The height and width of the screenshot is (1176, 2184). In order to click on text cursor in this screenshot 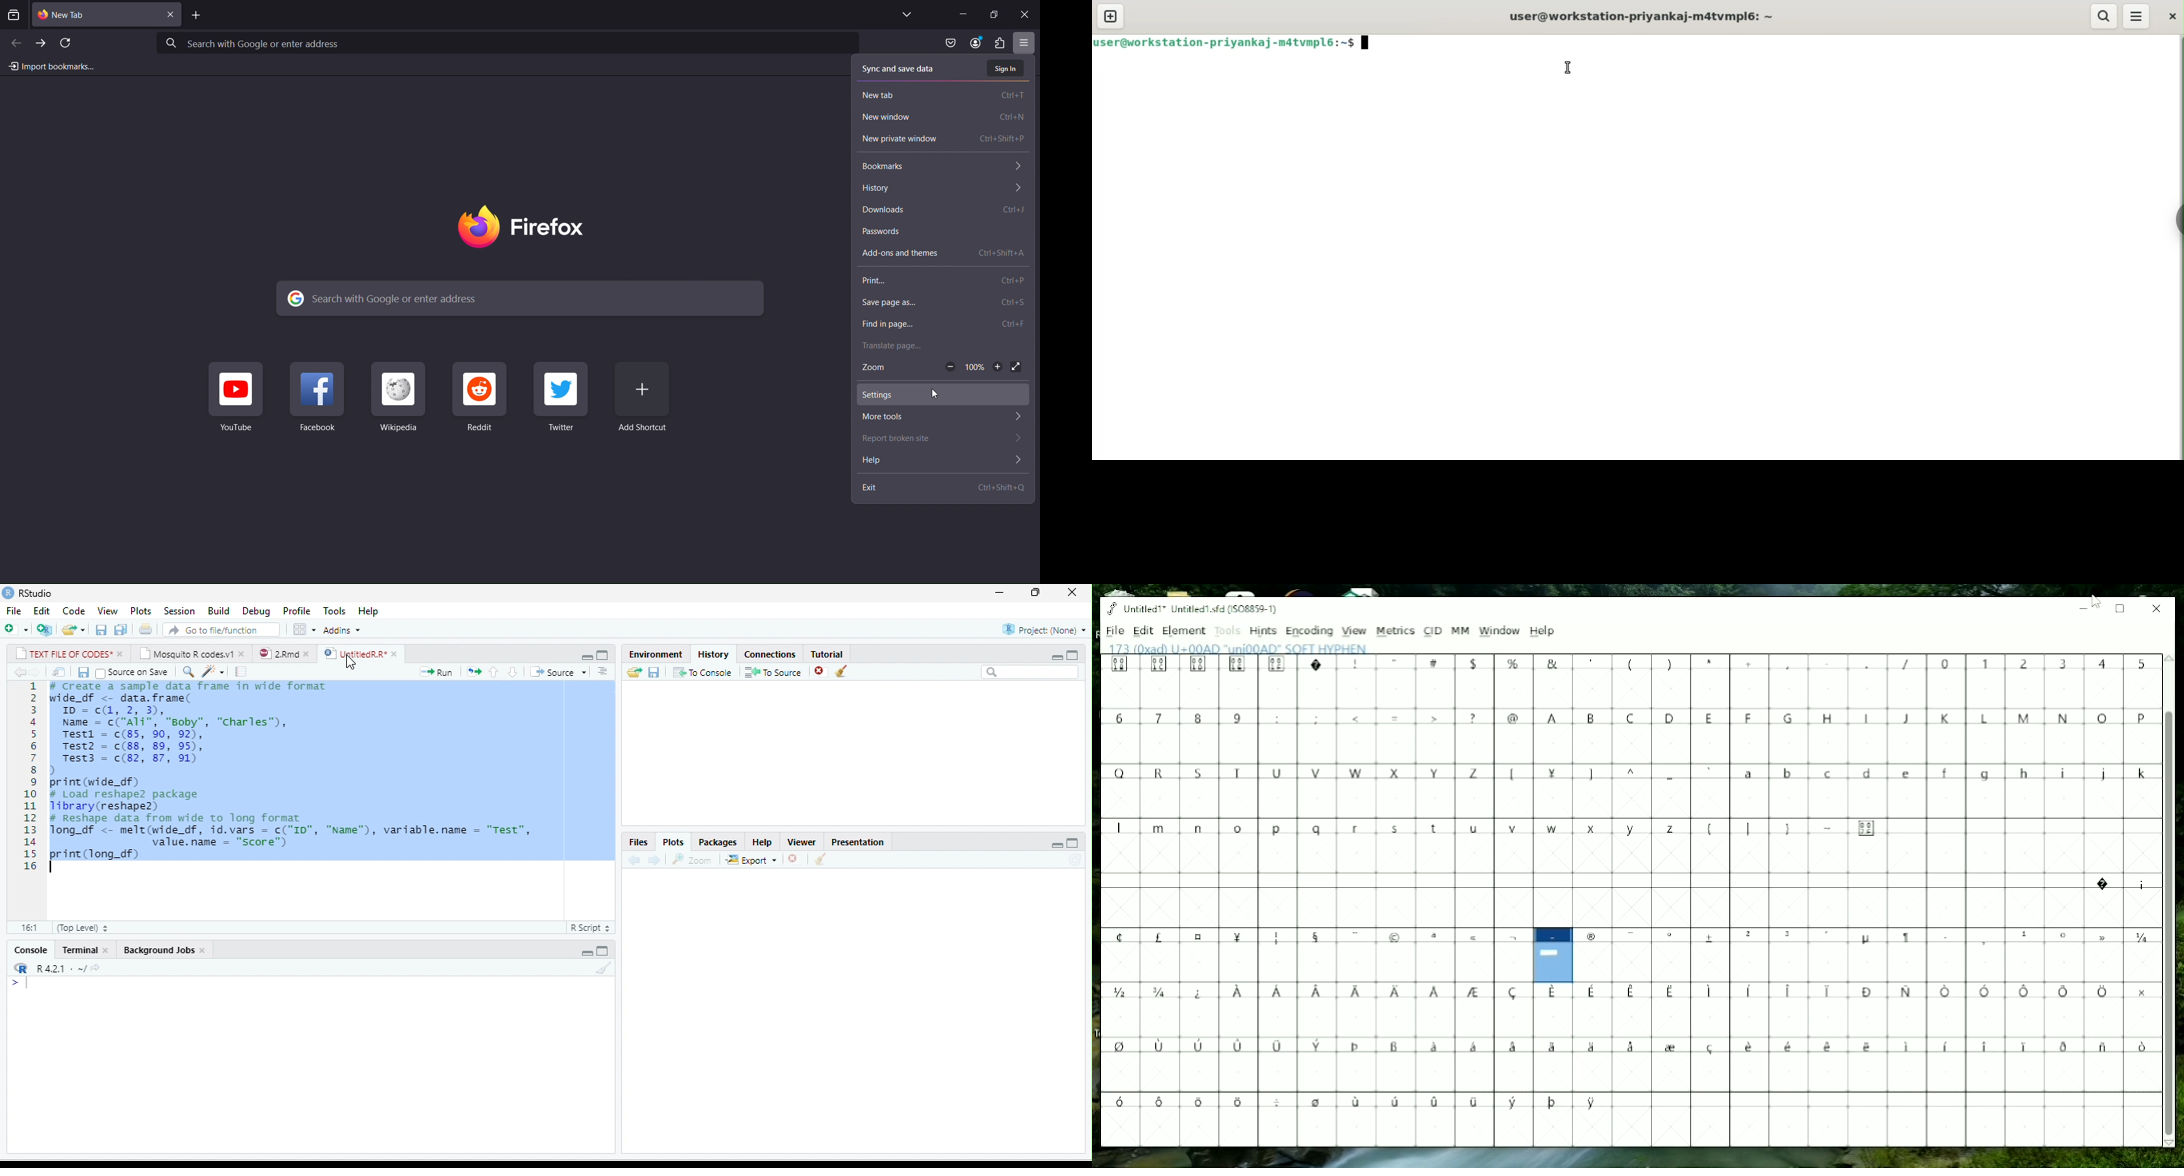, I will do `click(1566, 68)`.